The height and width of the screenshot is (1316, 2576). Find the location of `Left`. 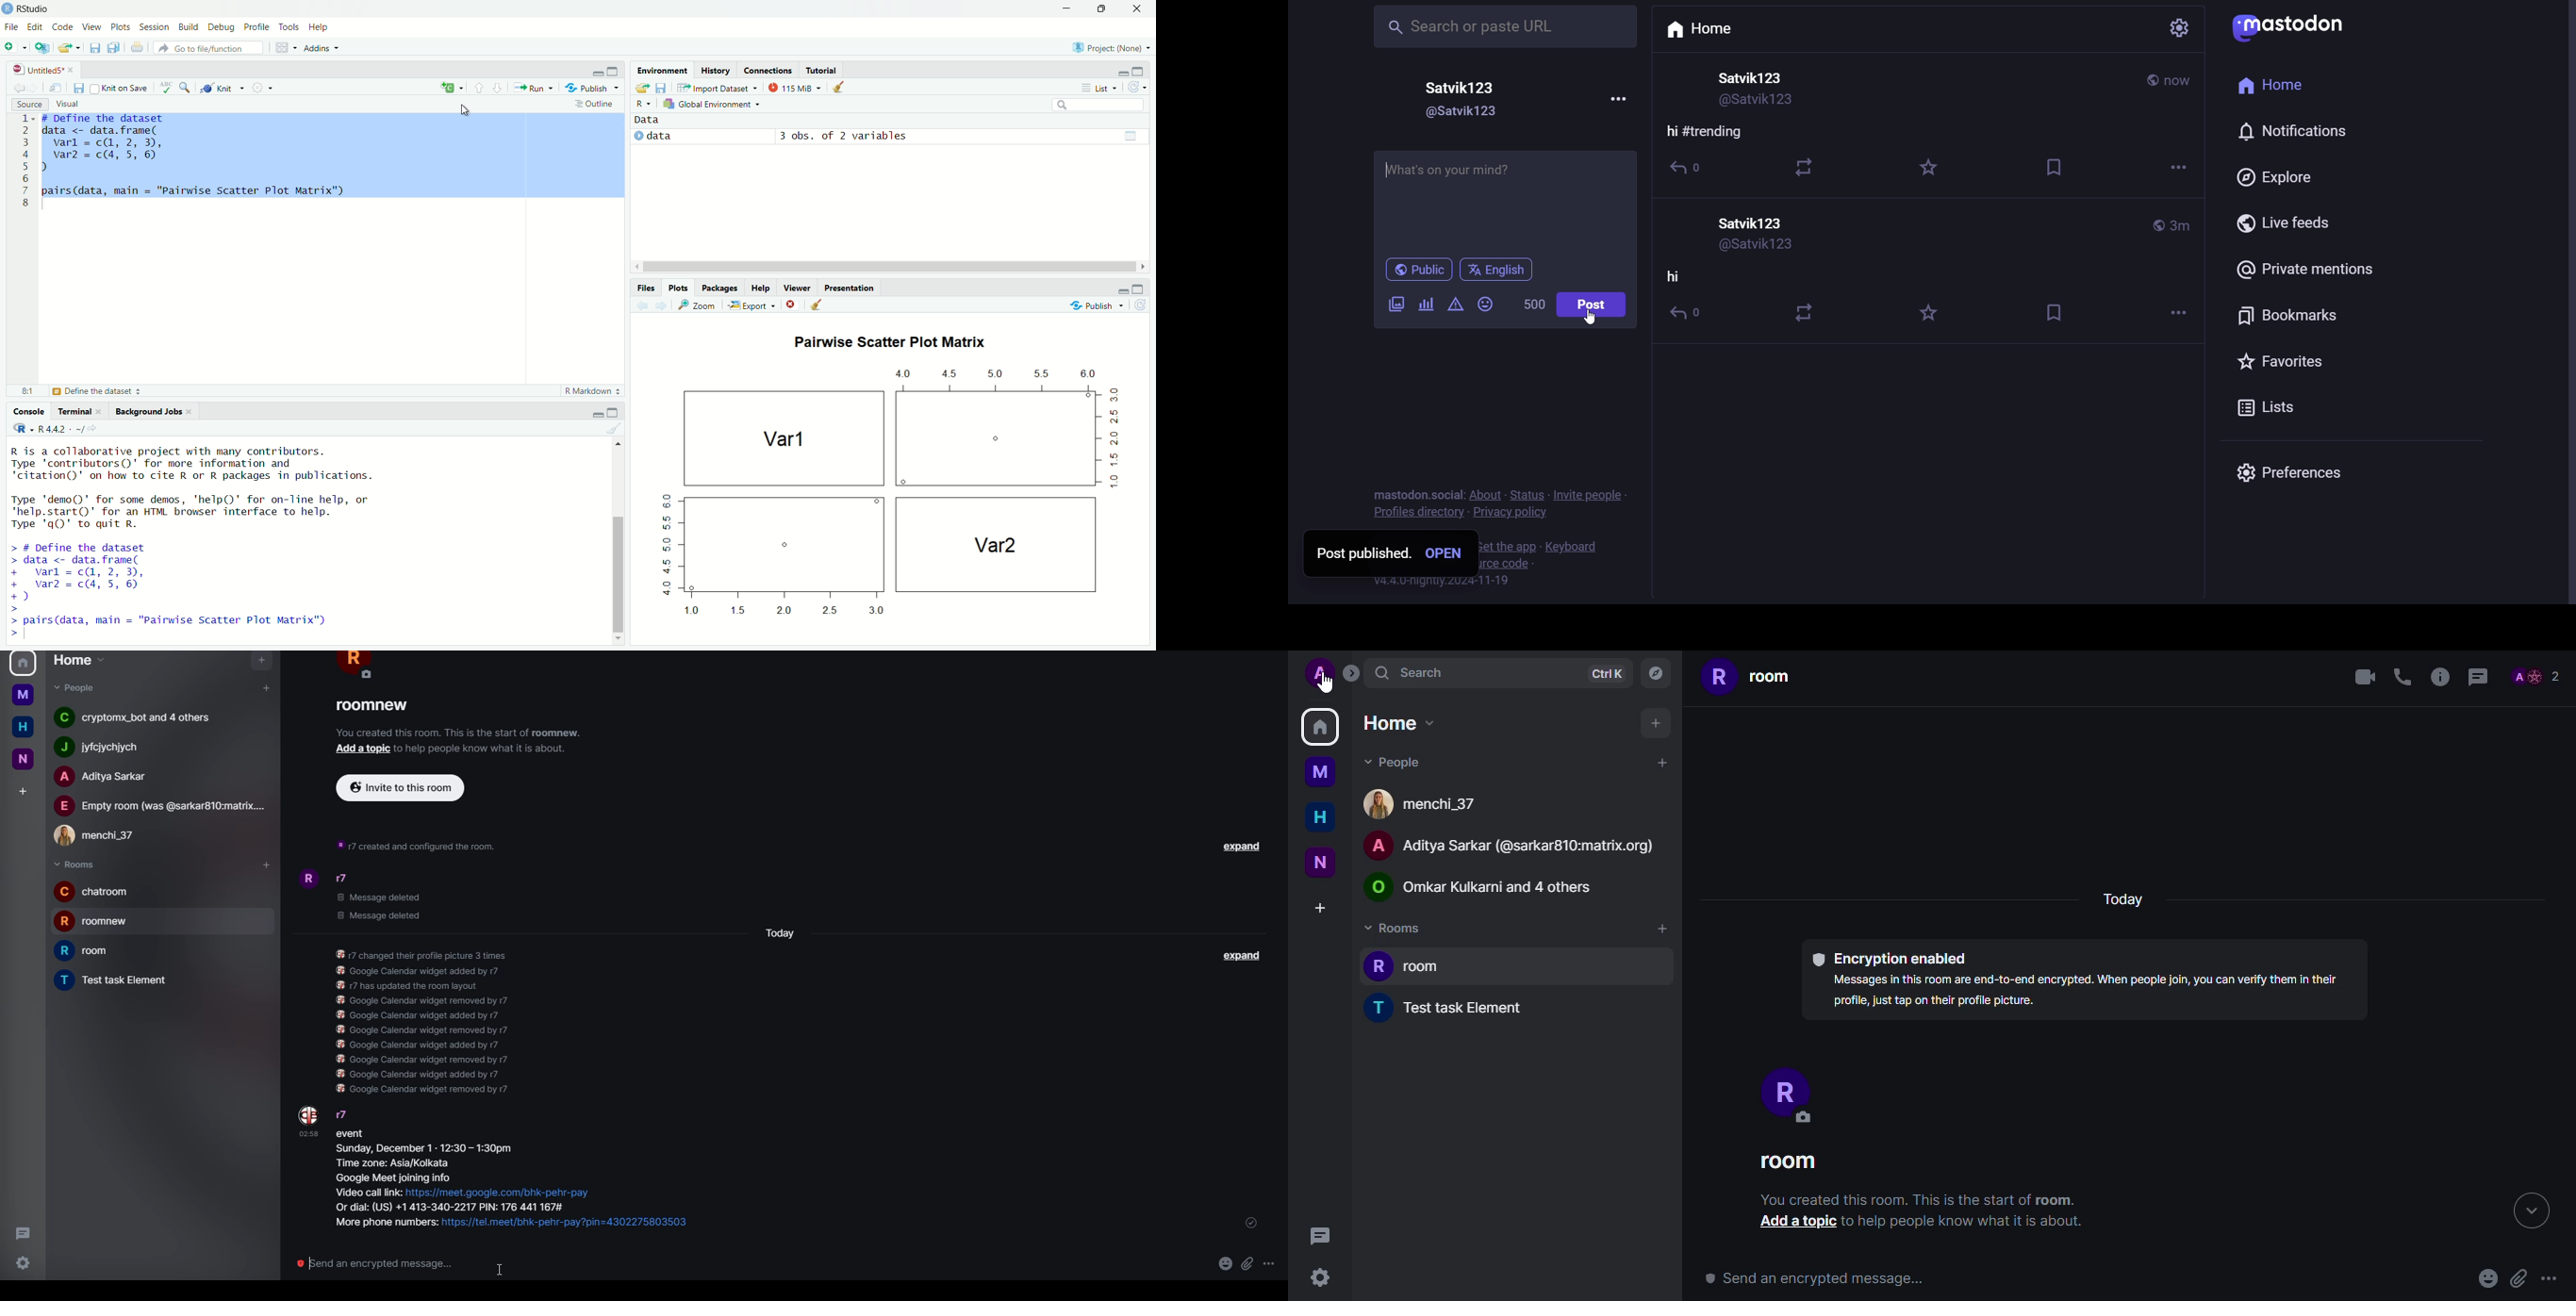

Left is located at coordinates (633, 265).